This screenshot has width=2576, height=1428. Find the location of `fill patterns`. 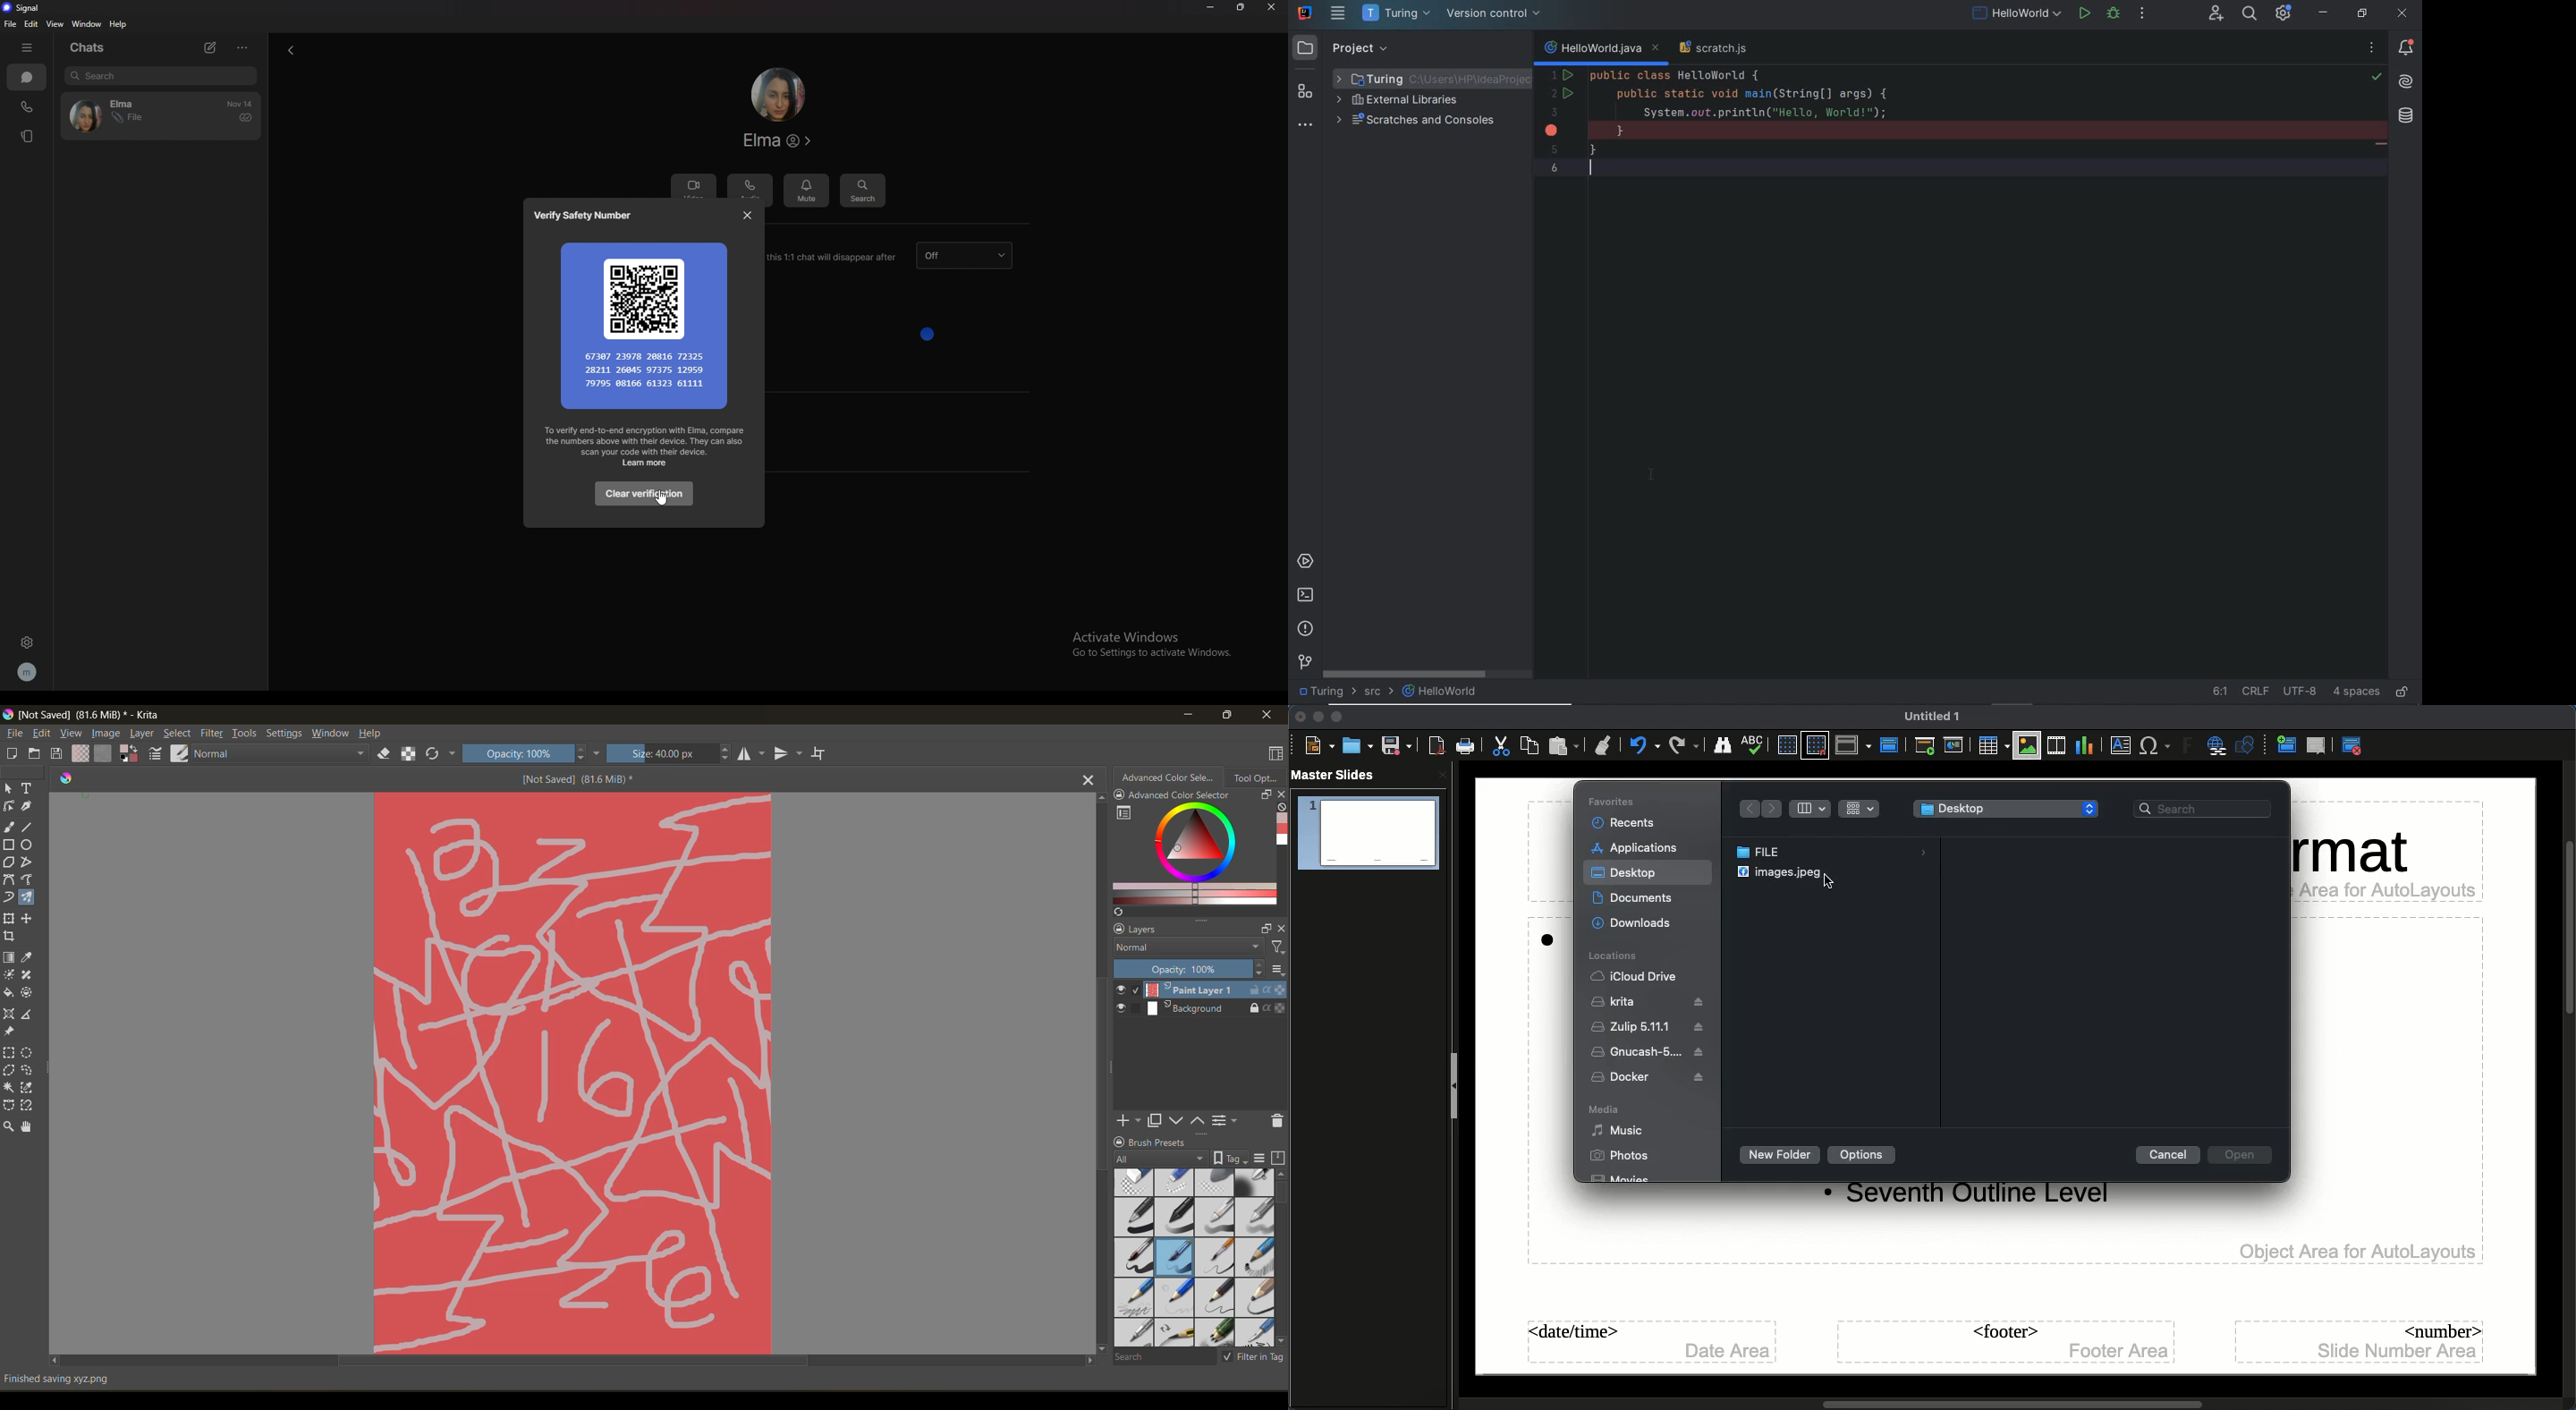

fill patterns is located at coordinates (101, 753).